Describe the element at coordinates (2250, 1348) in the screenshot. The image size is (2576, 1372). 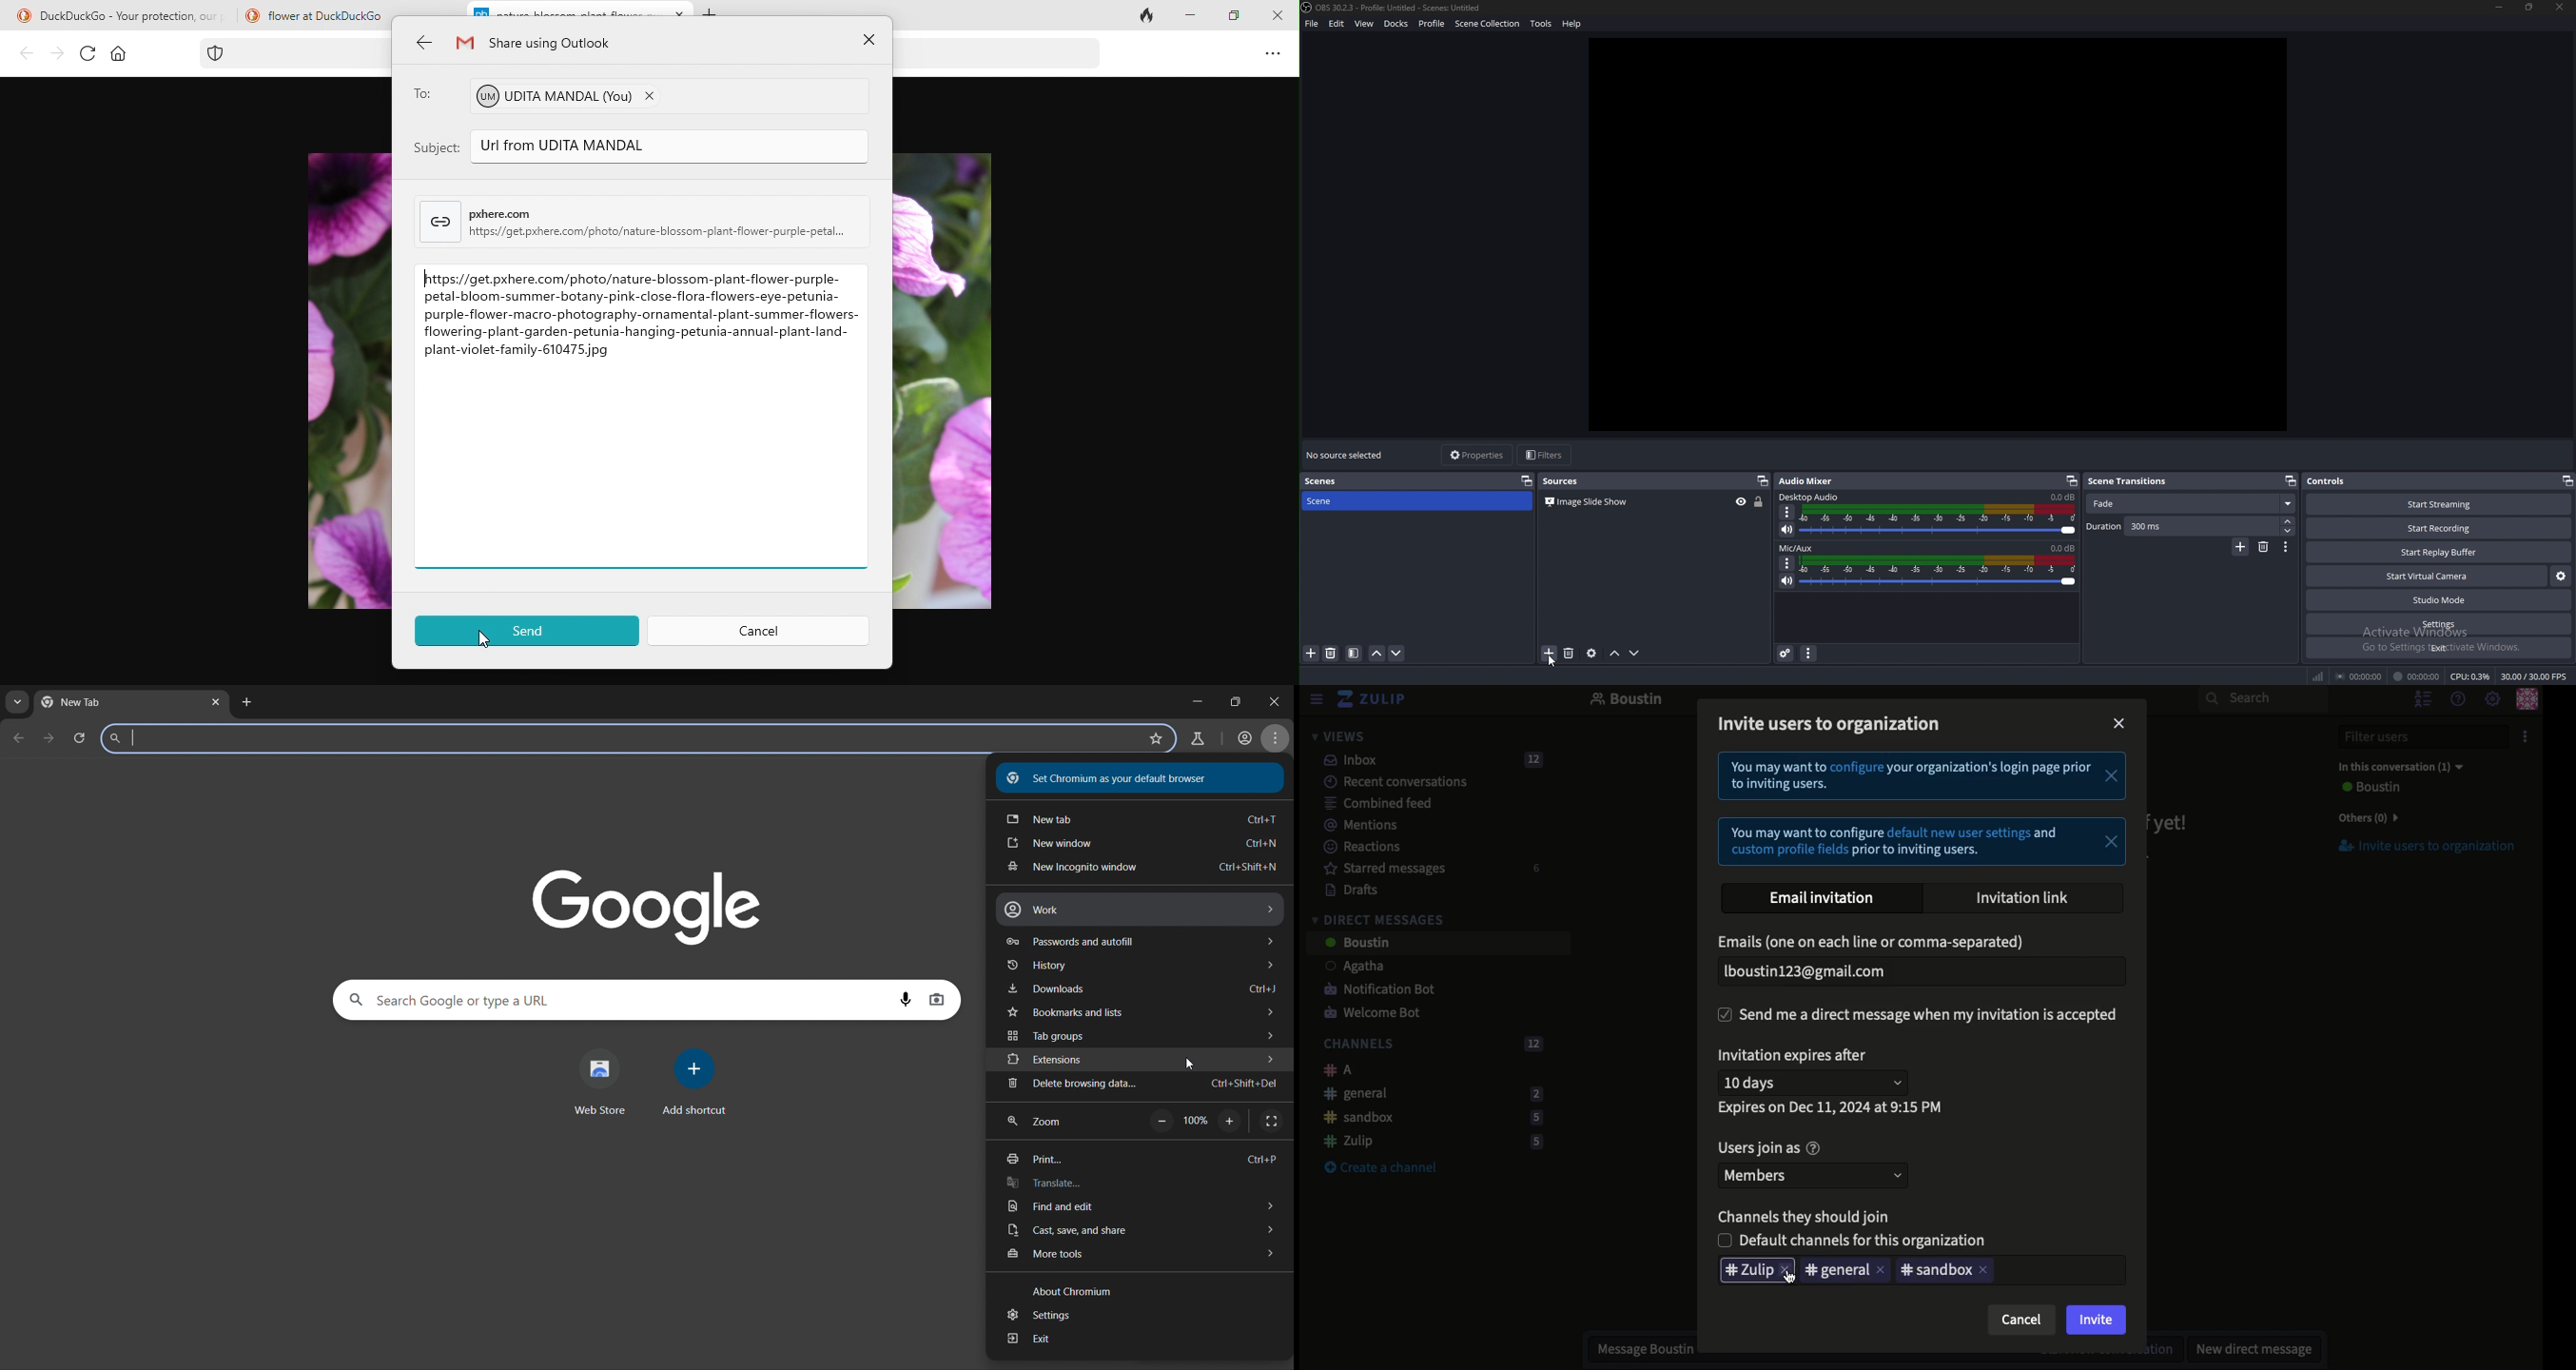
I see `New DM` at that location.